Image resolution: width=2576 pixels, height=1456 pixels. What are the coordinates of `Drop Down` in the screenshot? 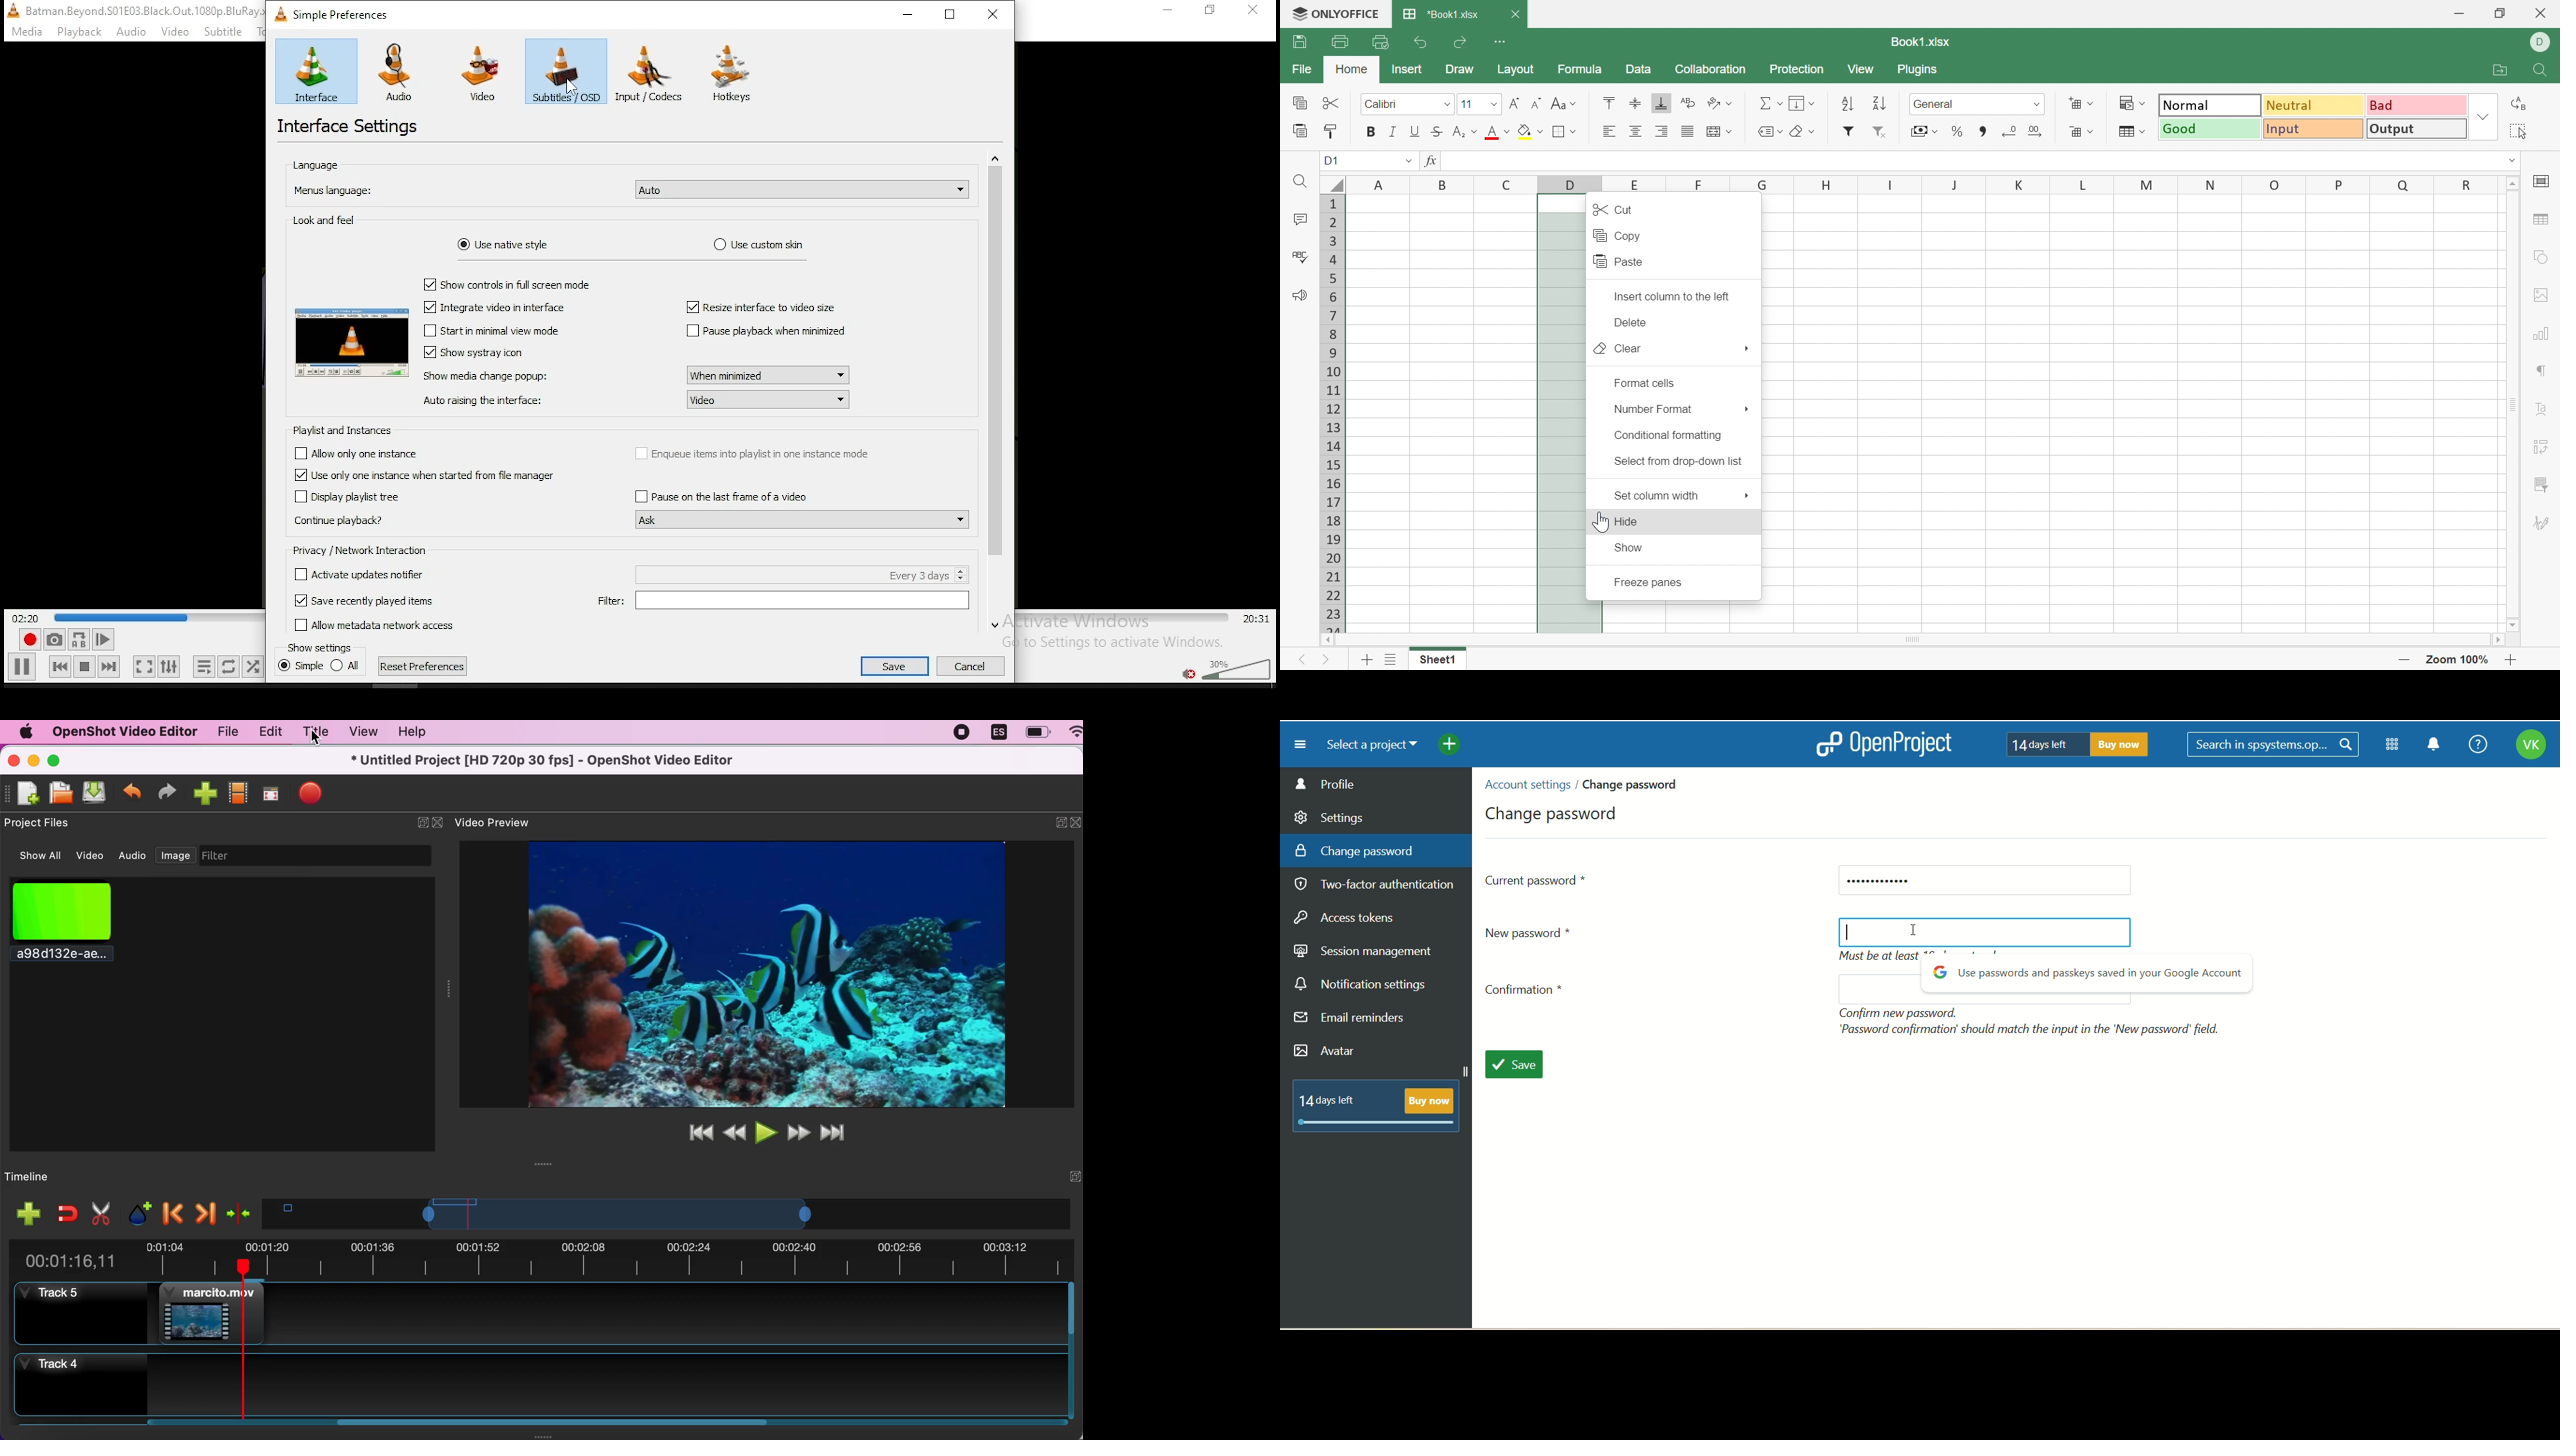 It's located at (1779, 104).